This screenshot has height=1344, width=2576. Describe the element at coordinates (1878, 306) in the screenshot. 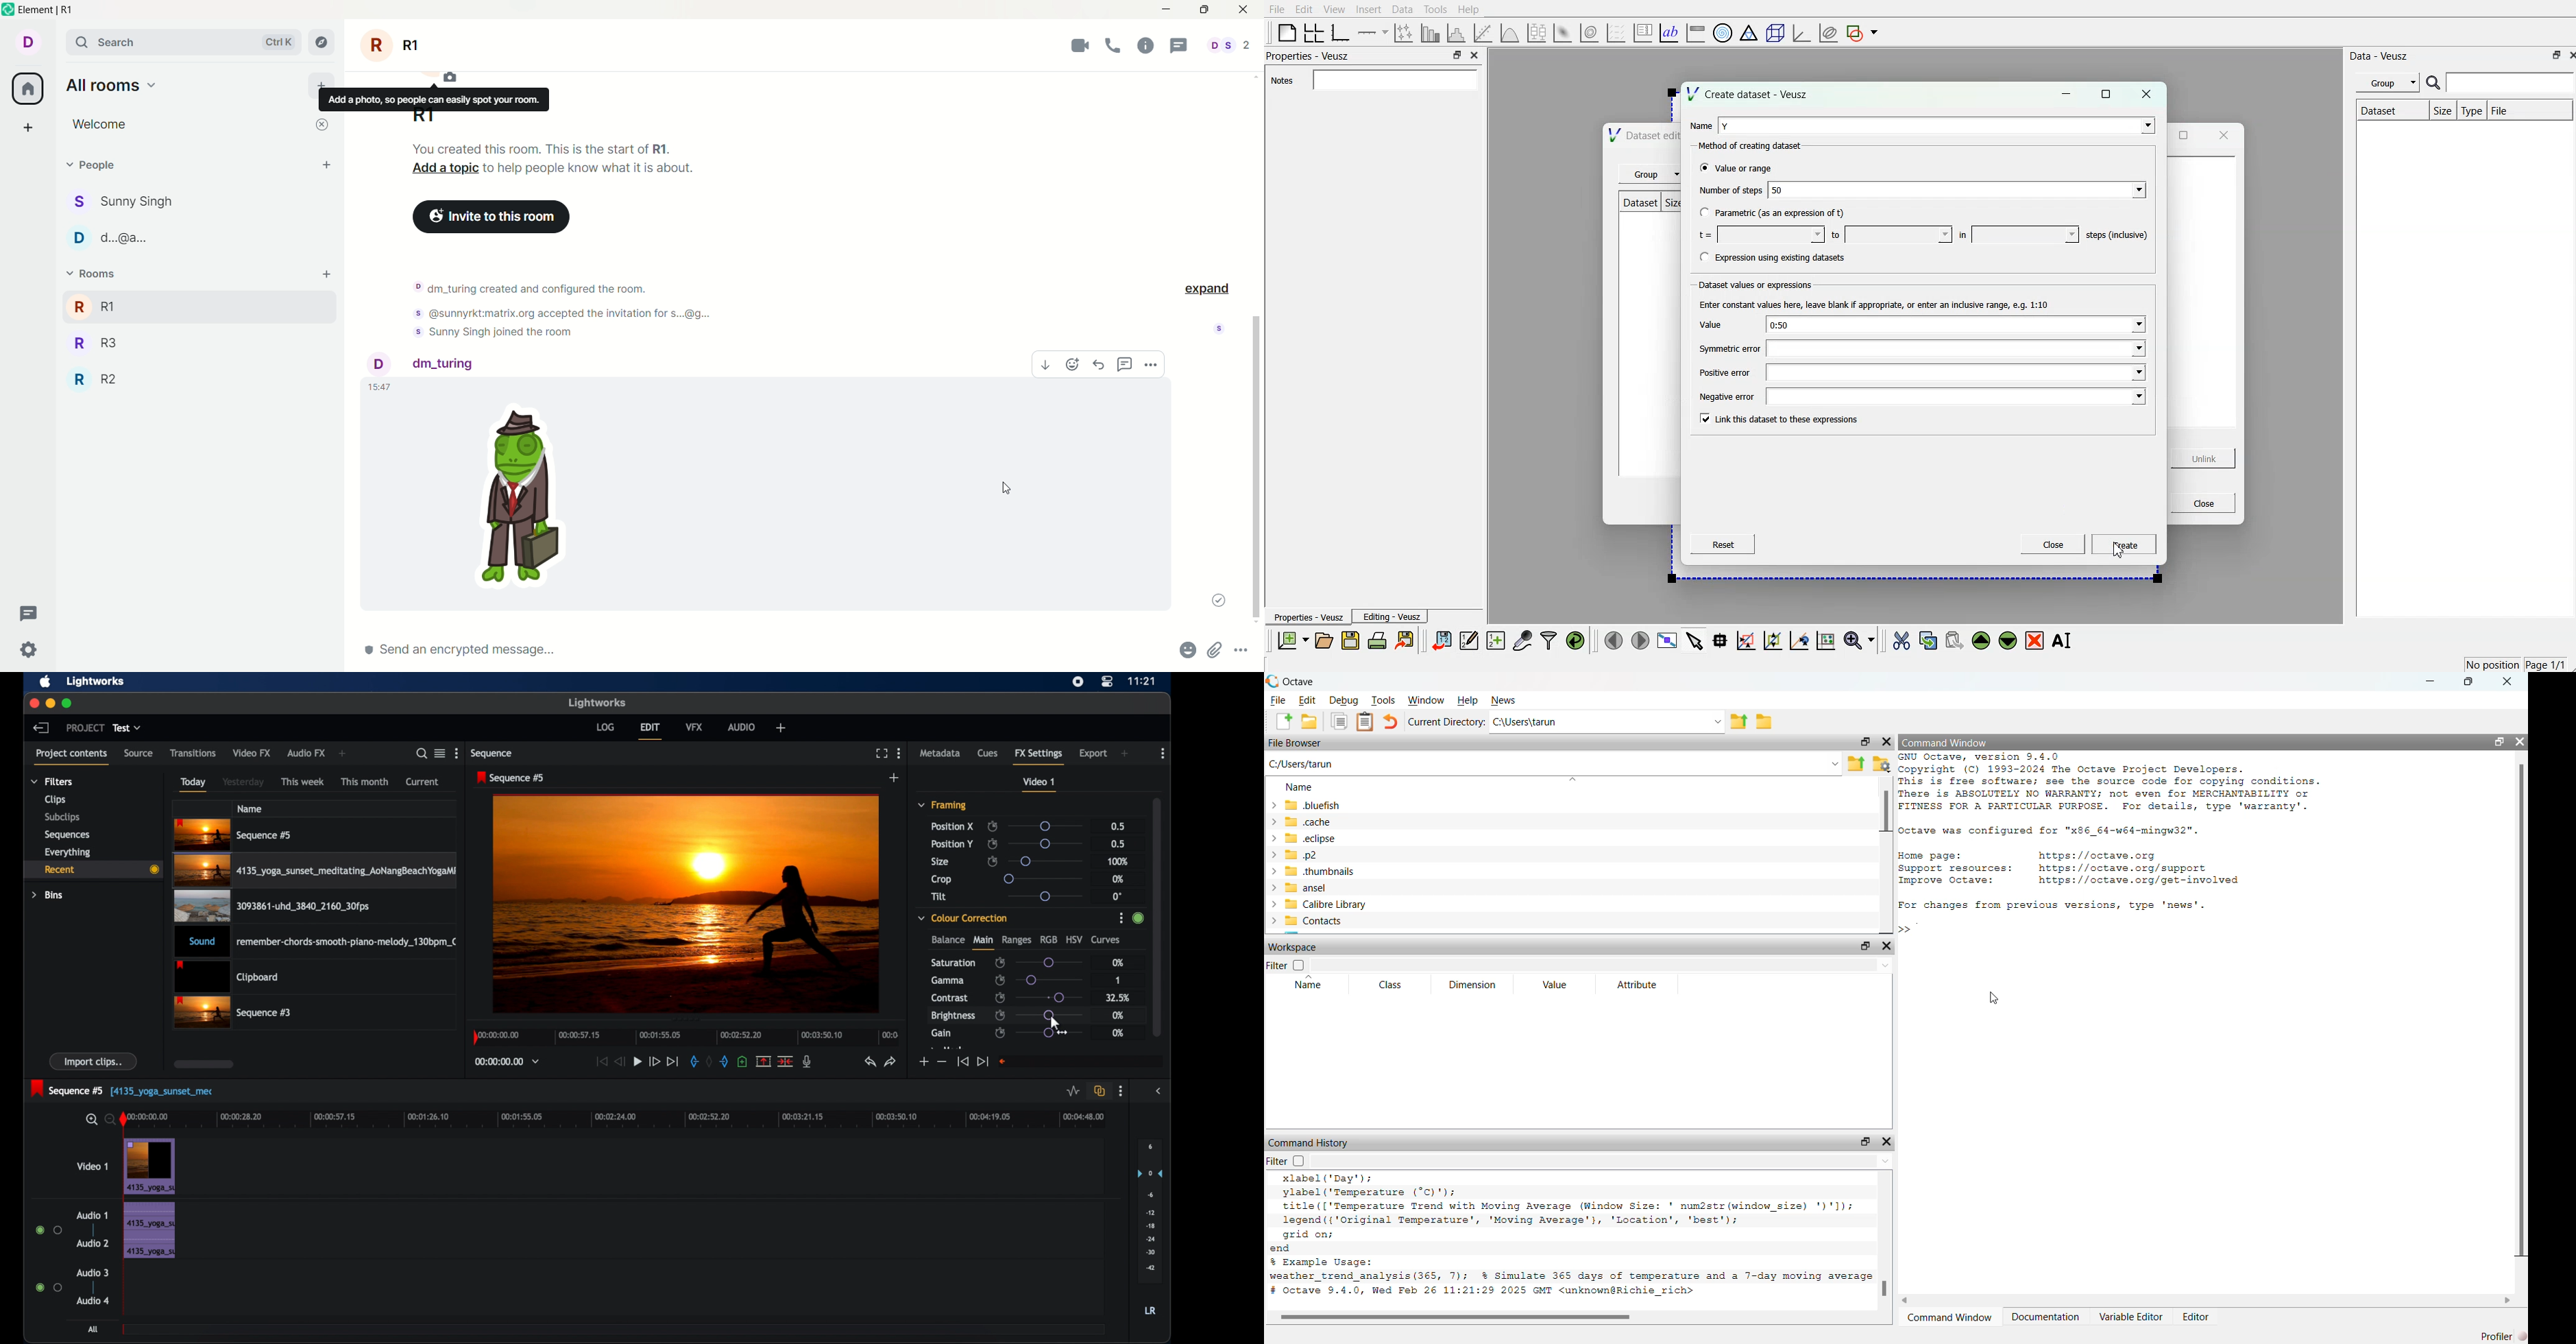

I see `Enter constant values here, leave blank if appropriate, or enter an indusive range, e.g. 1:10` at that location.